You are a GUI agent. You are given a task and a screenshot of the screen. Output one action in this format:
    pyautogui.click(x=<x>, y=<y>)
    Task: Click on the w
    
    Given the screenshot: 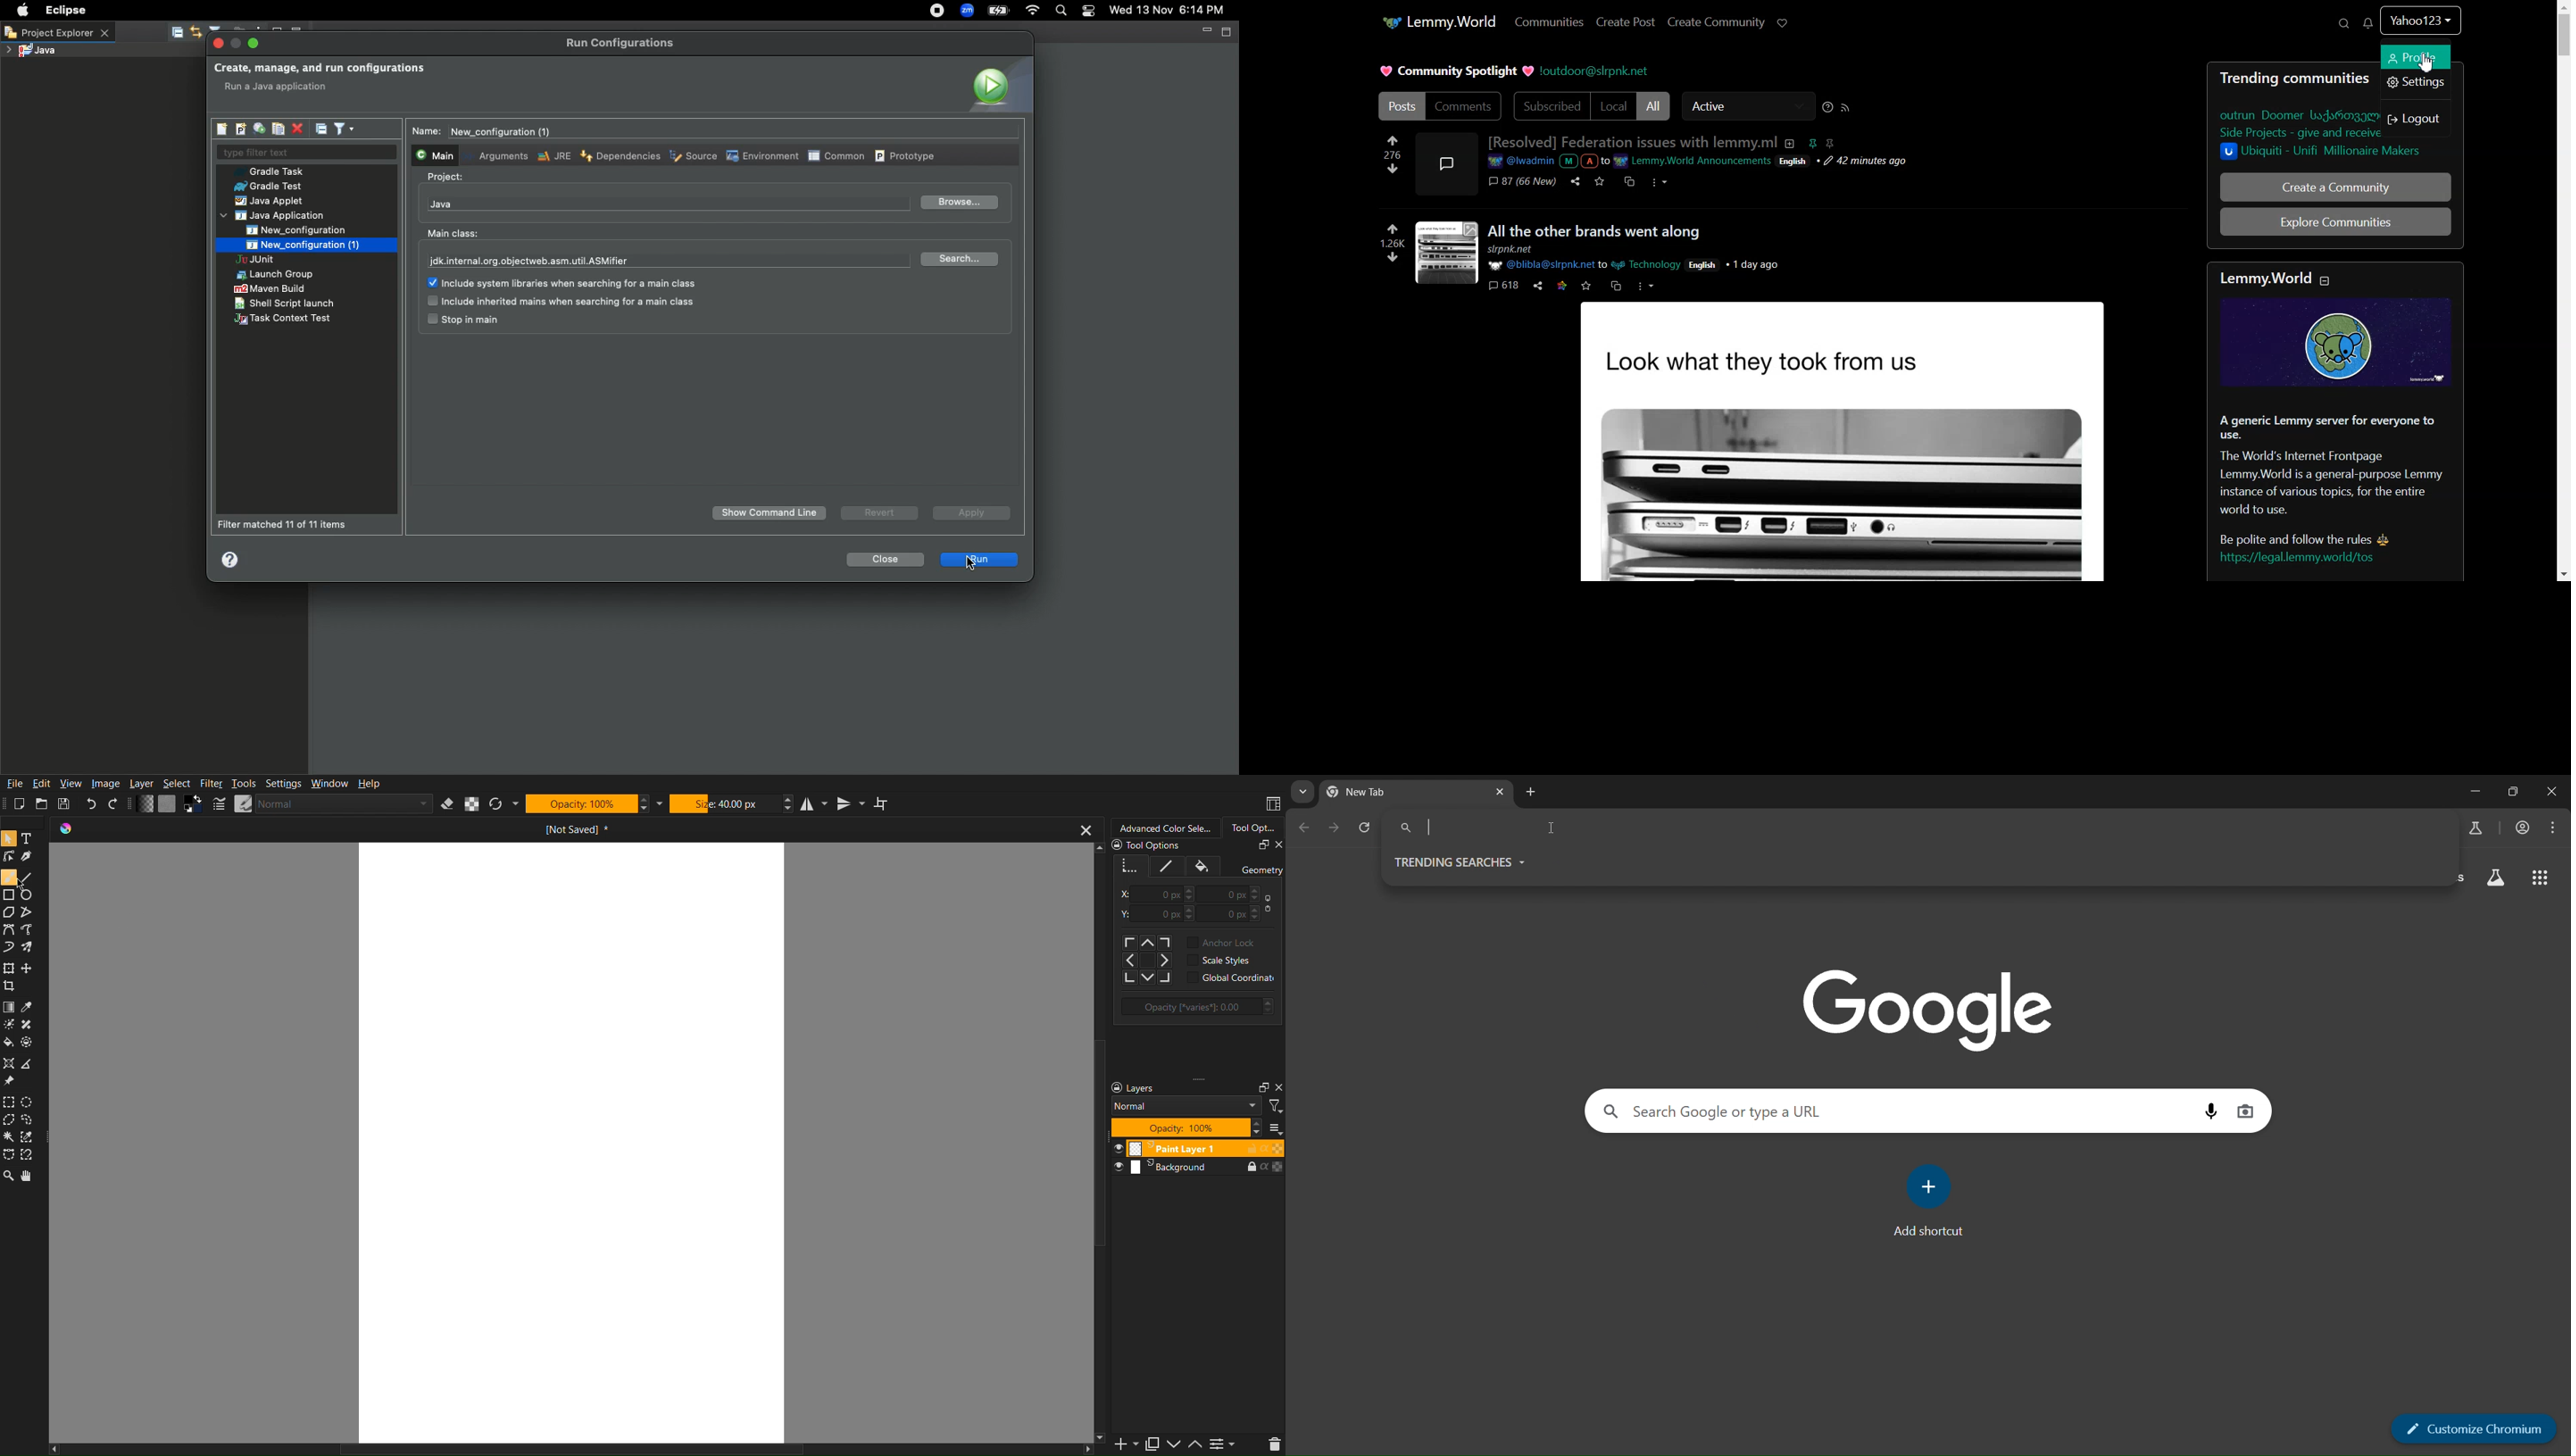 What is the action you would take?
    pyautogui.click(x=1586, y=286)
    